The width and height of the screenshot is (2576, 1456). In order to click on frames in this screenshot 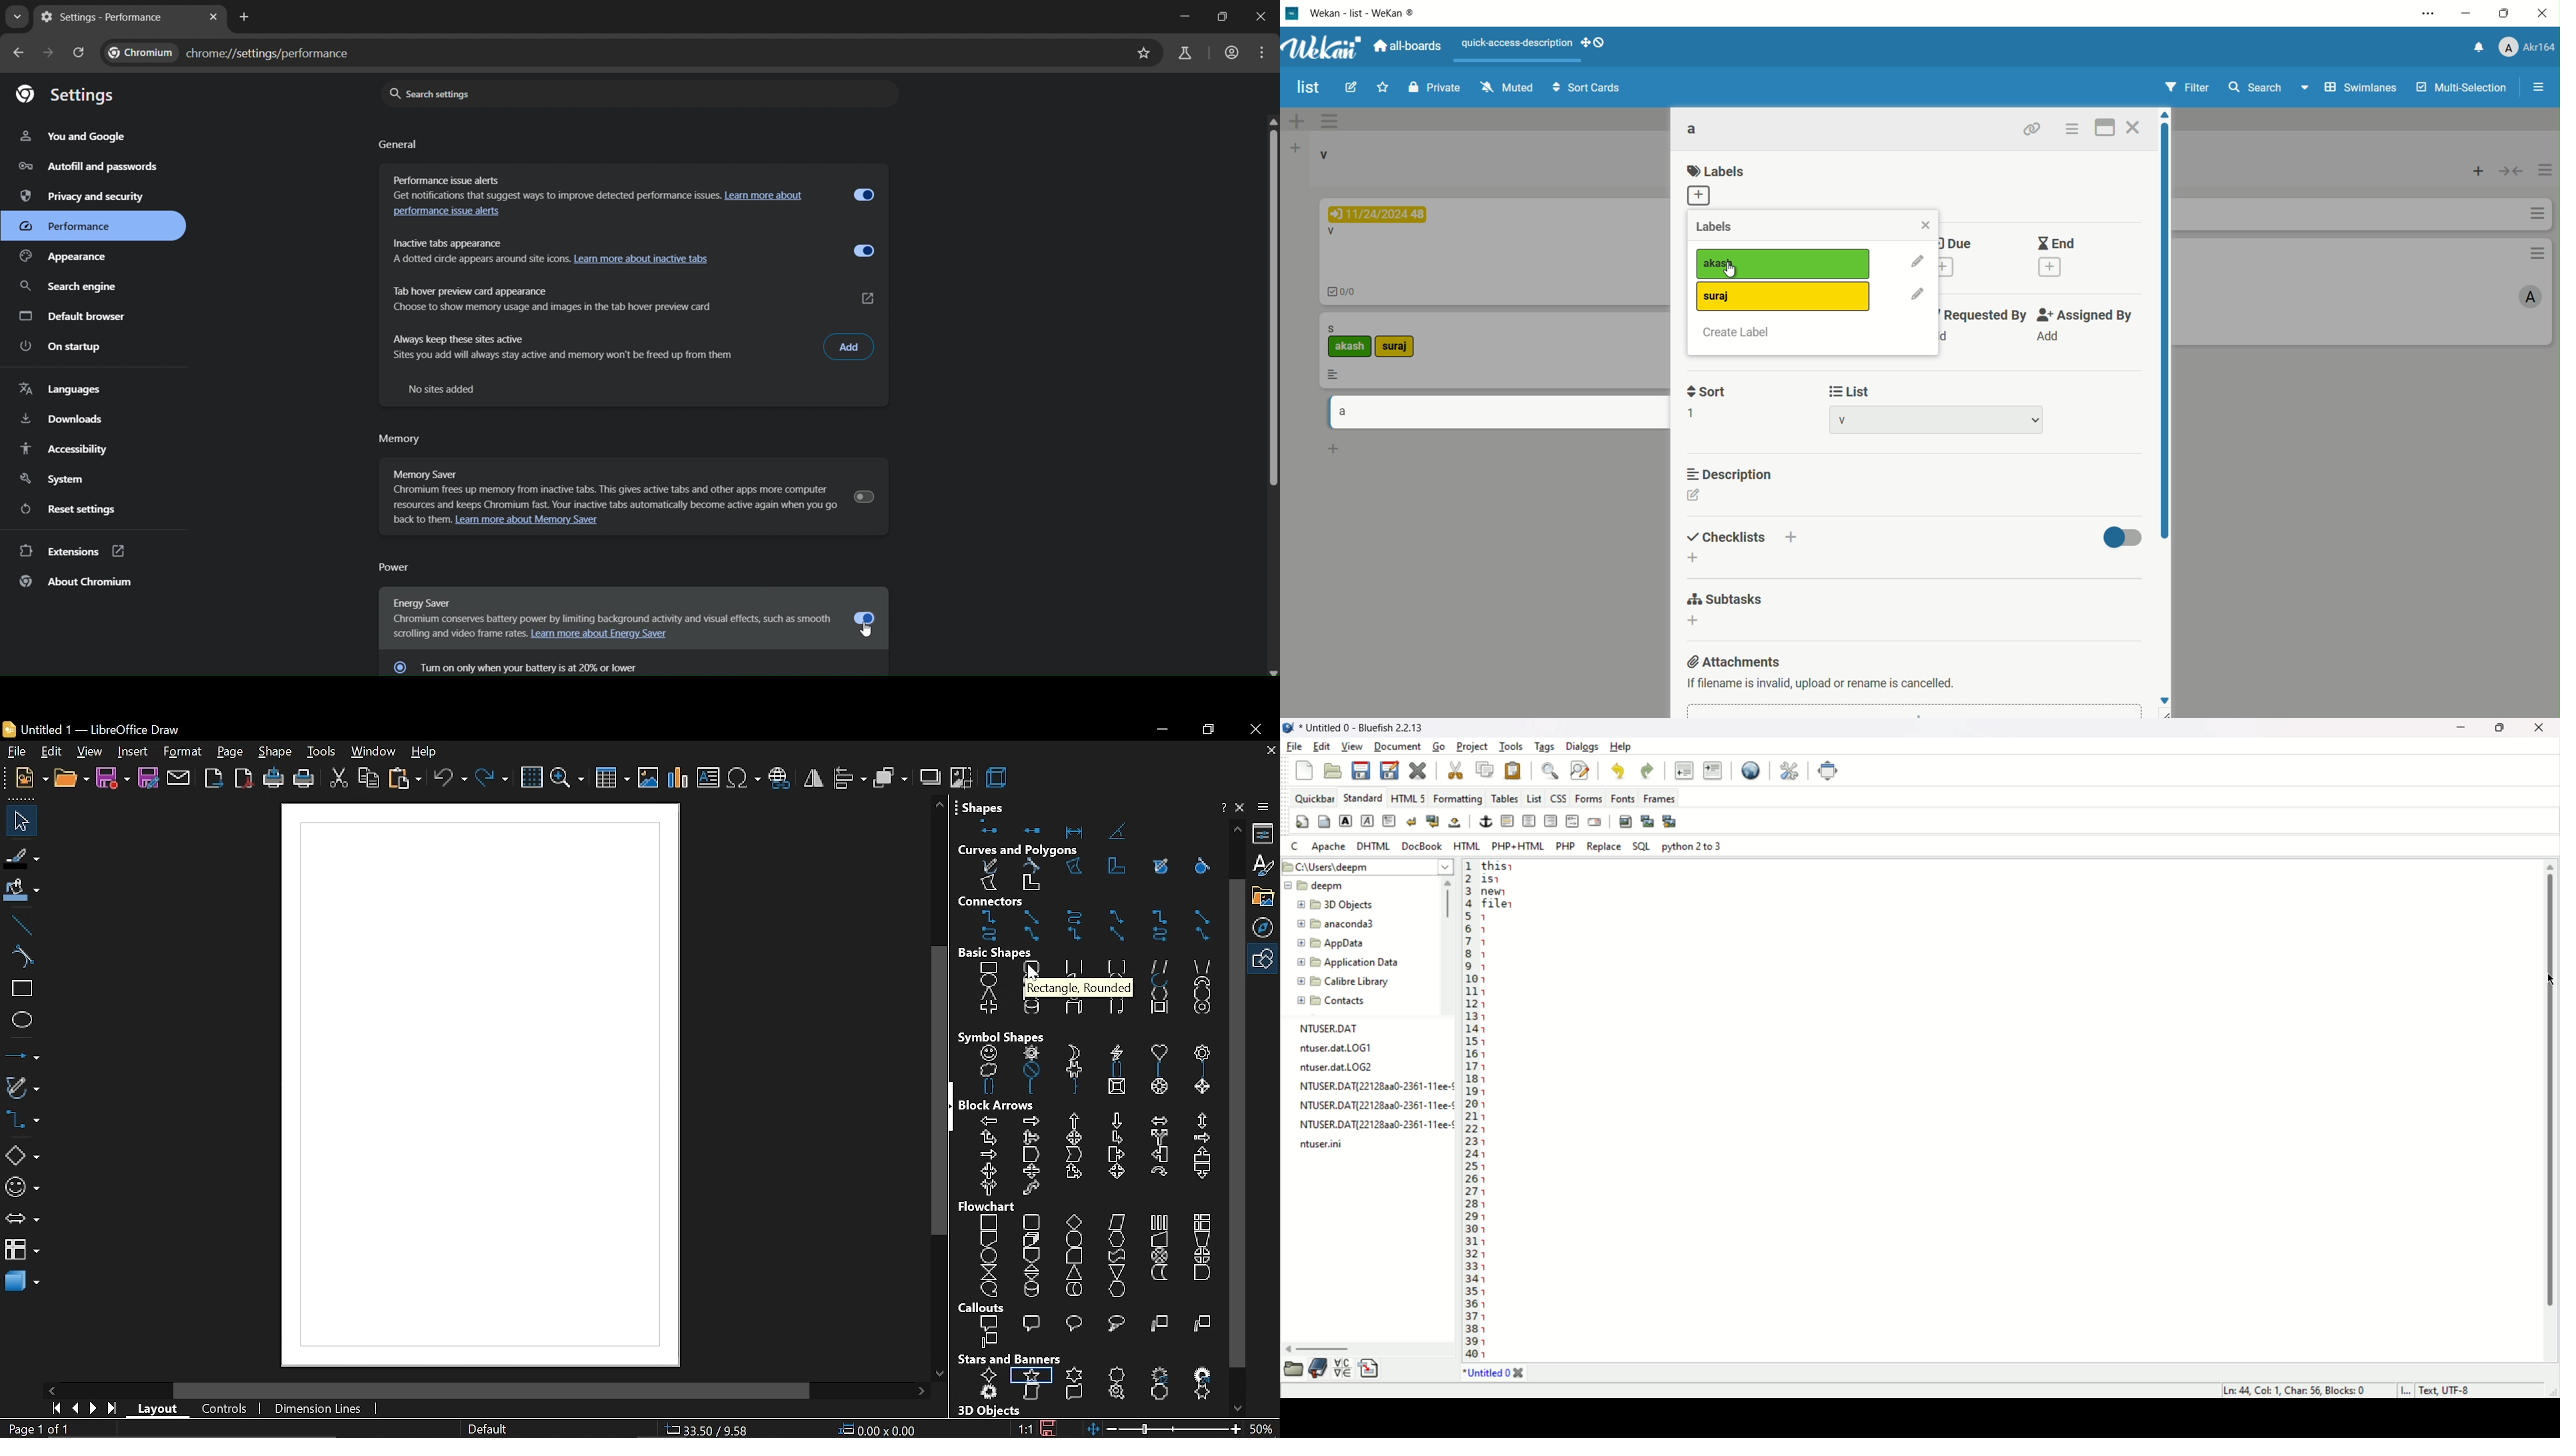, I will do `click(1658, 798)`.